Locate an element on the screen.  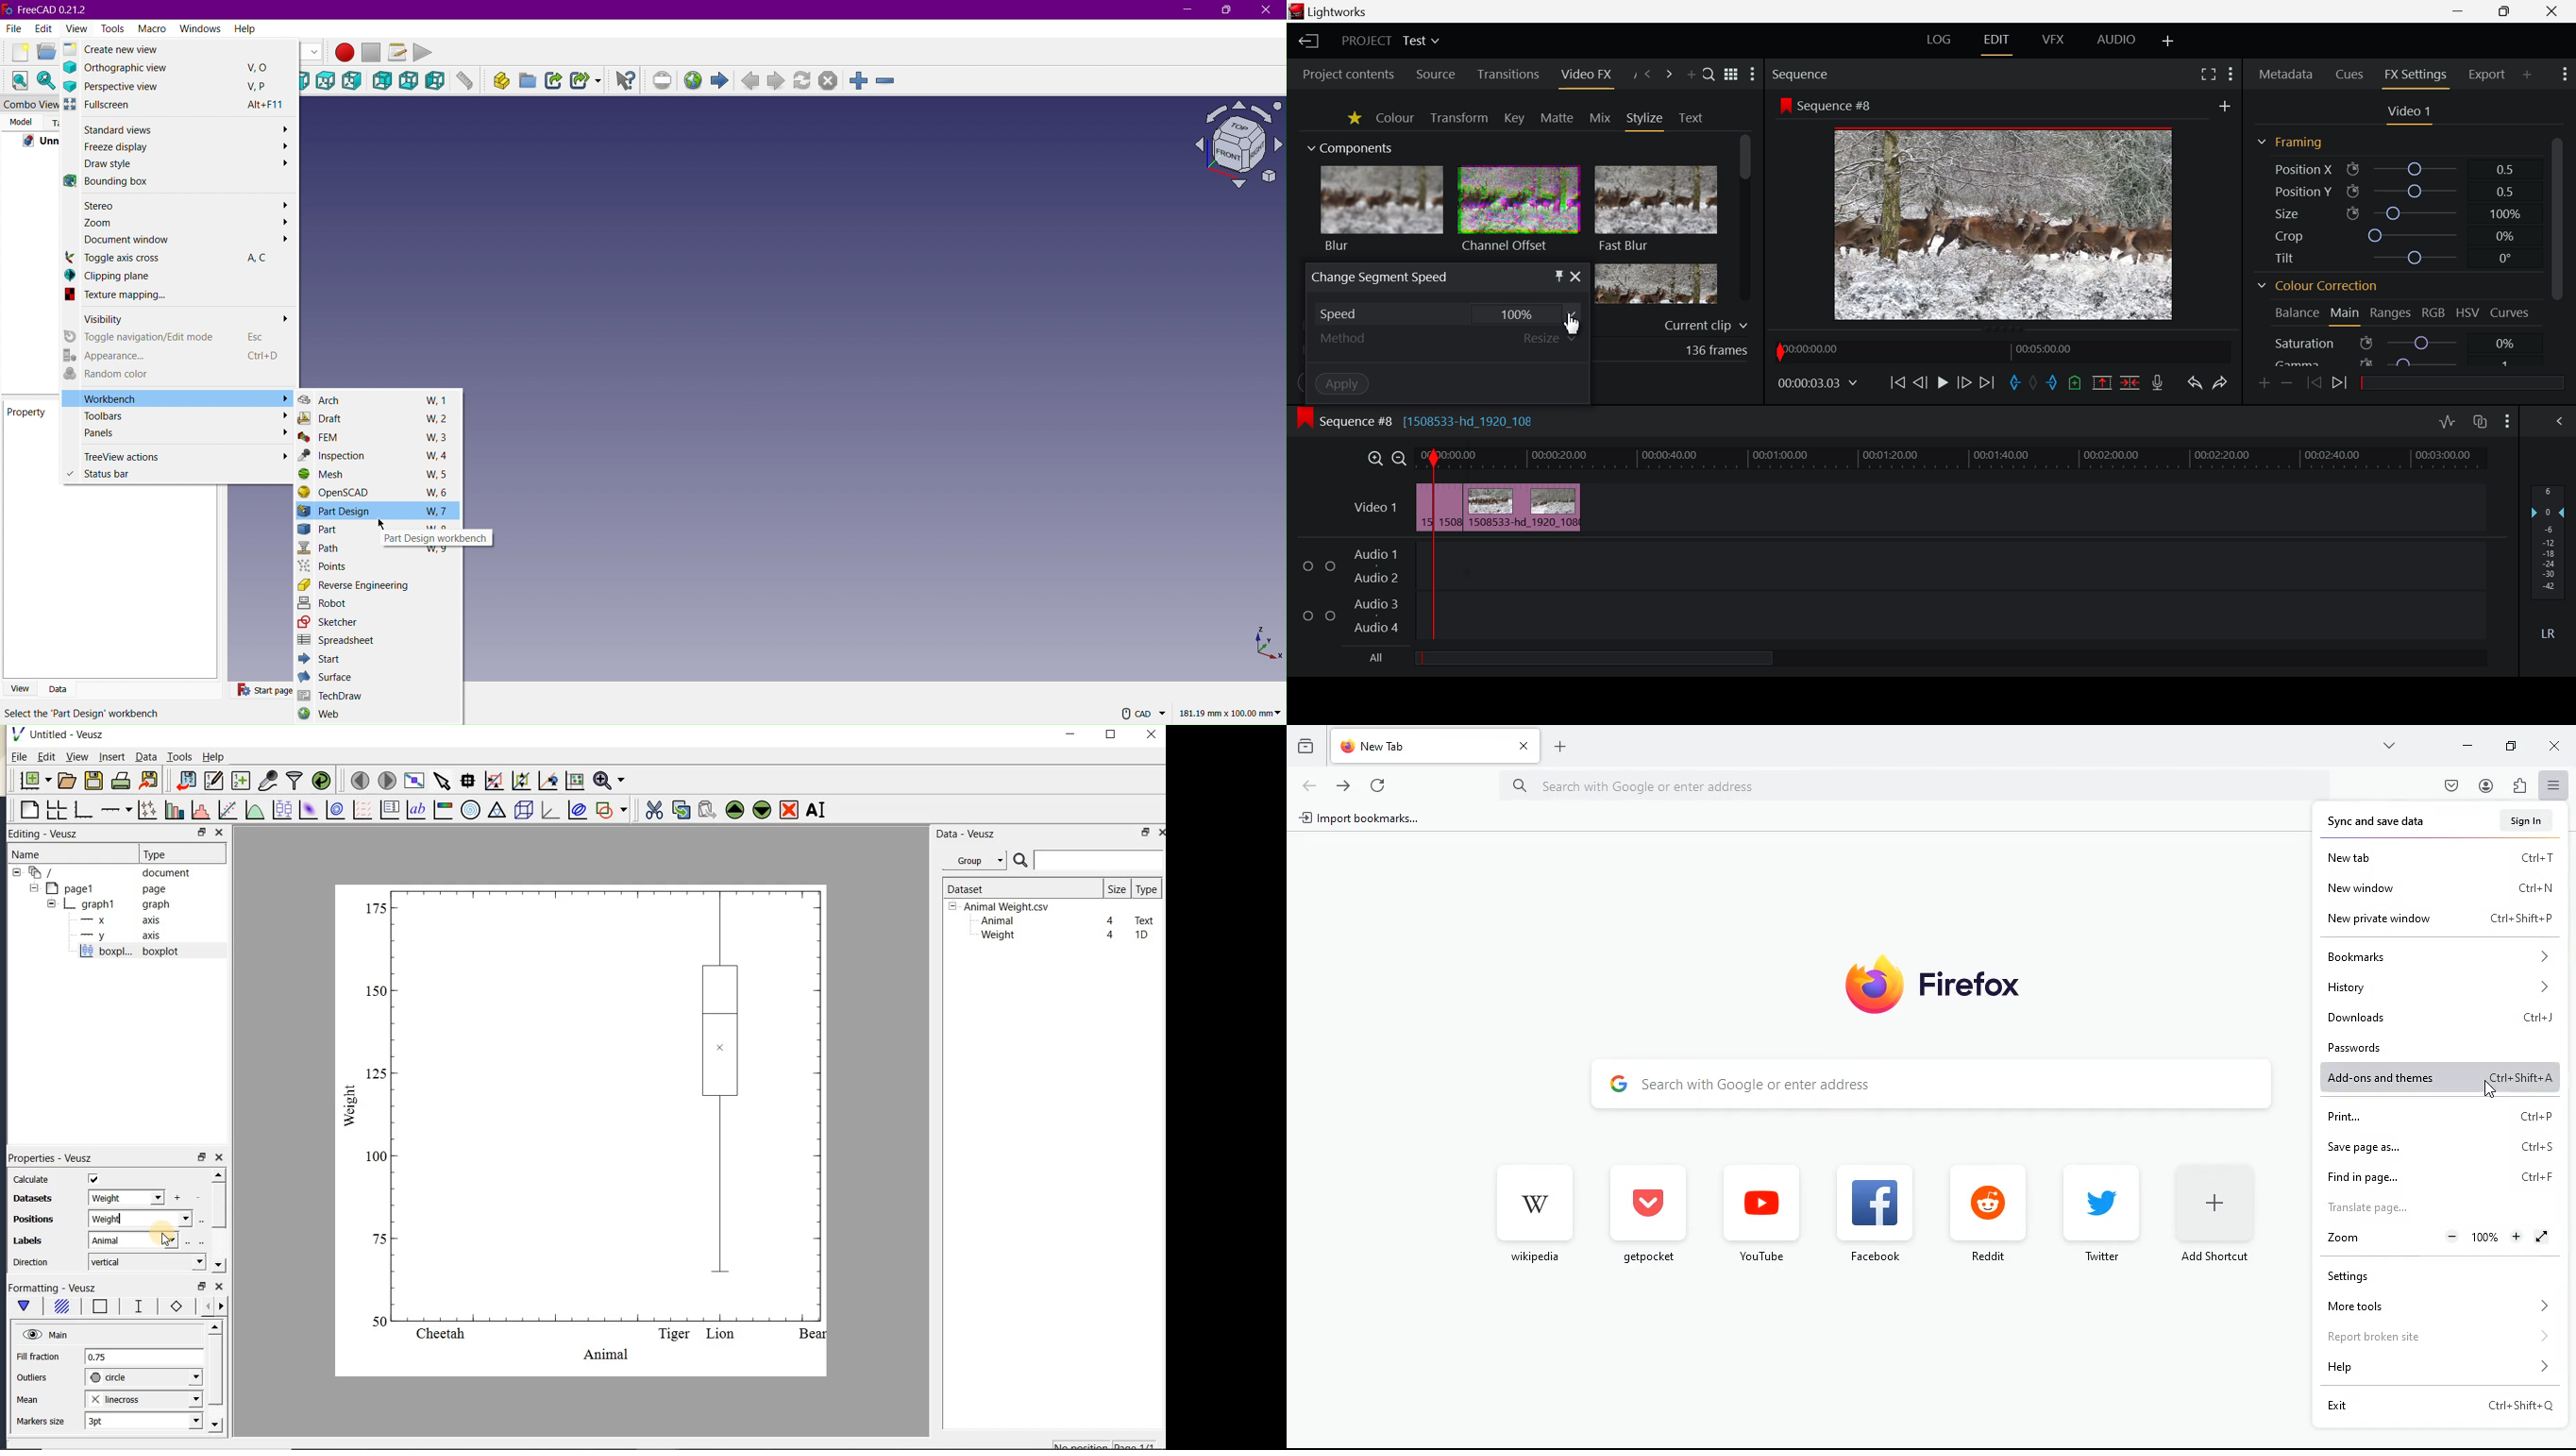
New is located at coordinates (21, 52).